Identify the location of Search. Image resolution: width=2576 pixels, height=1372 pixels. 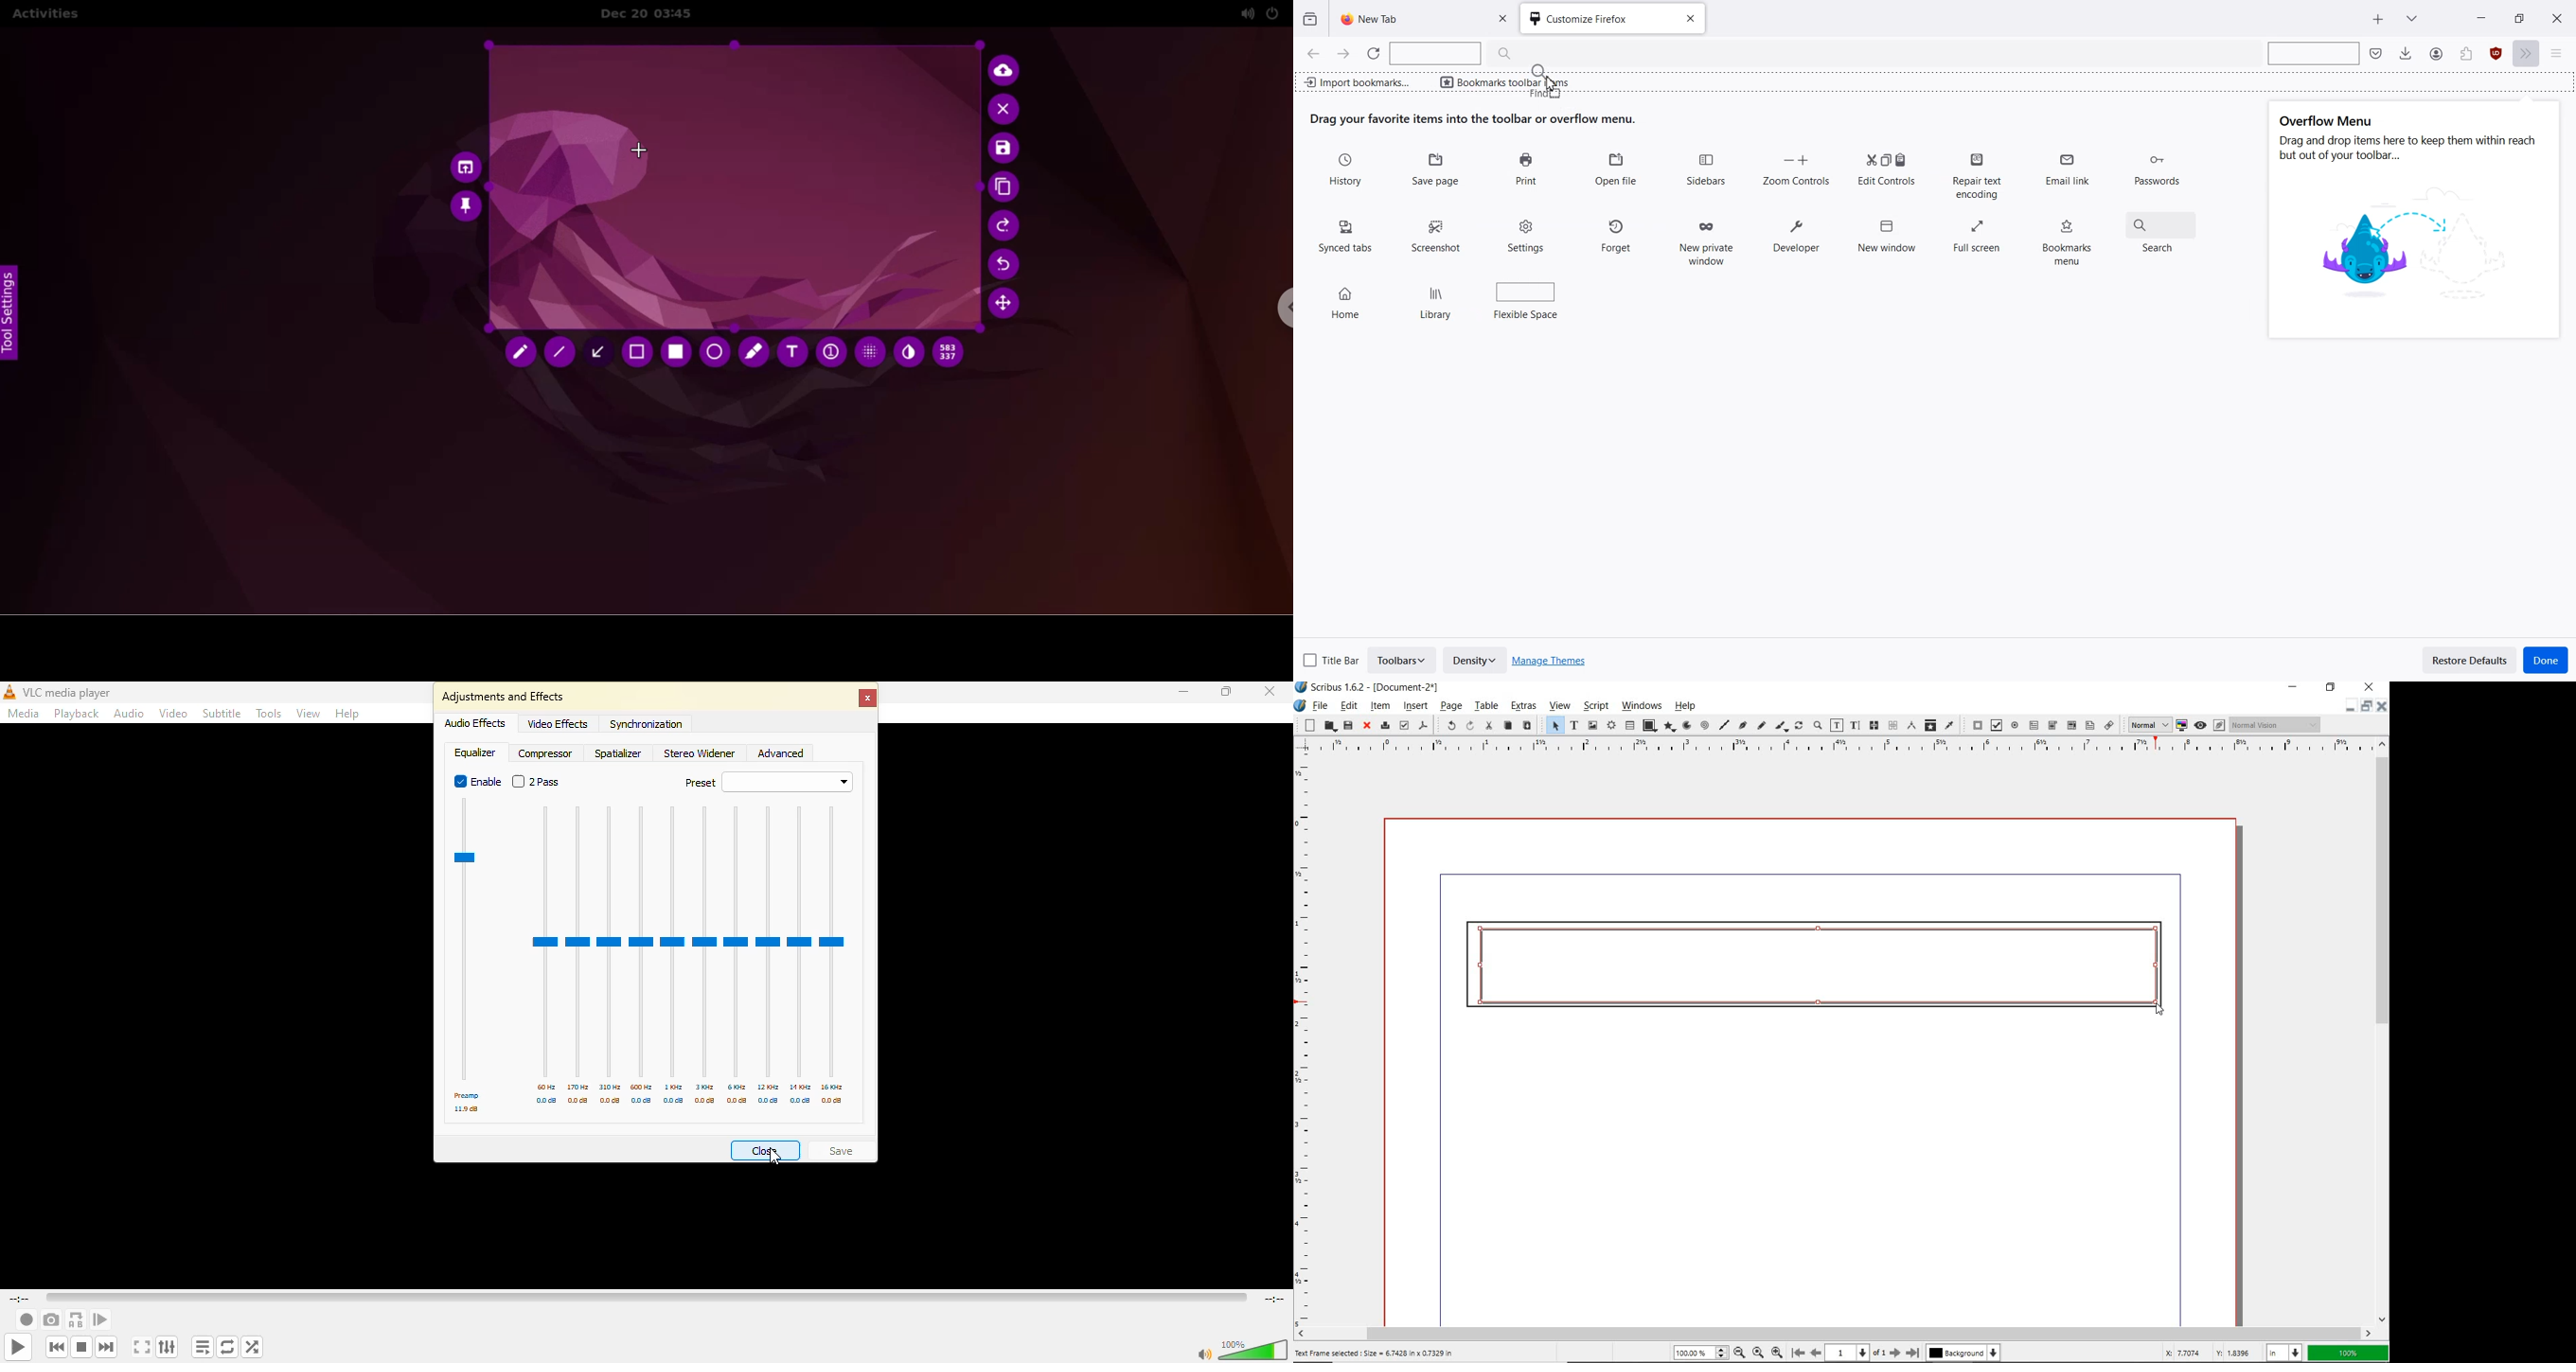
(2163, 230).